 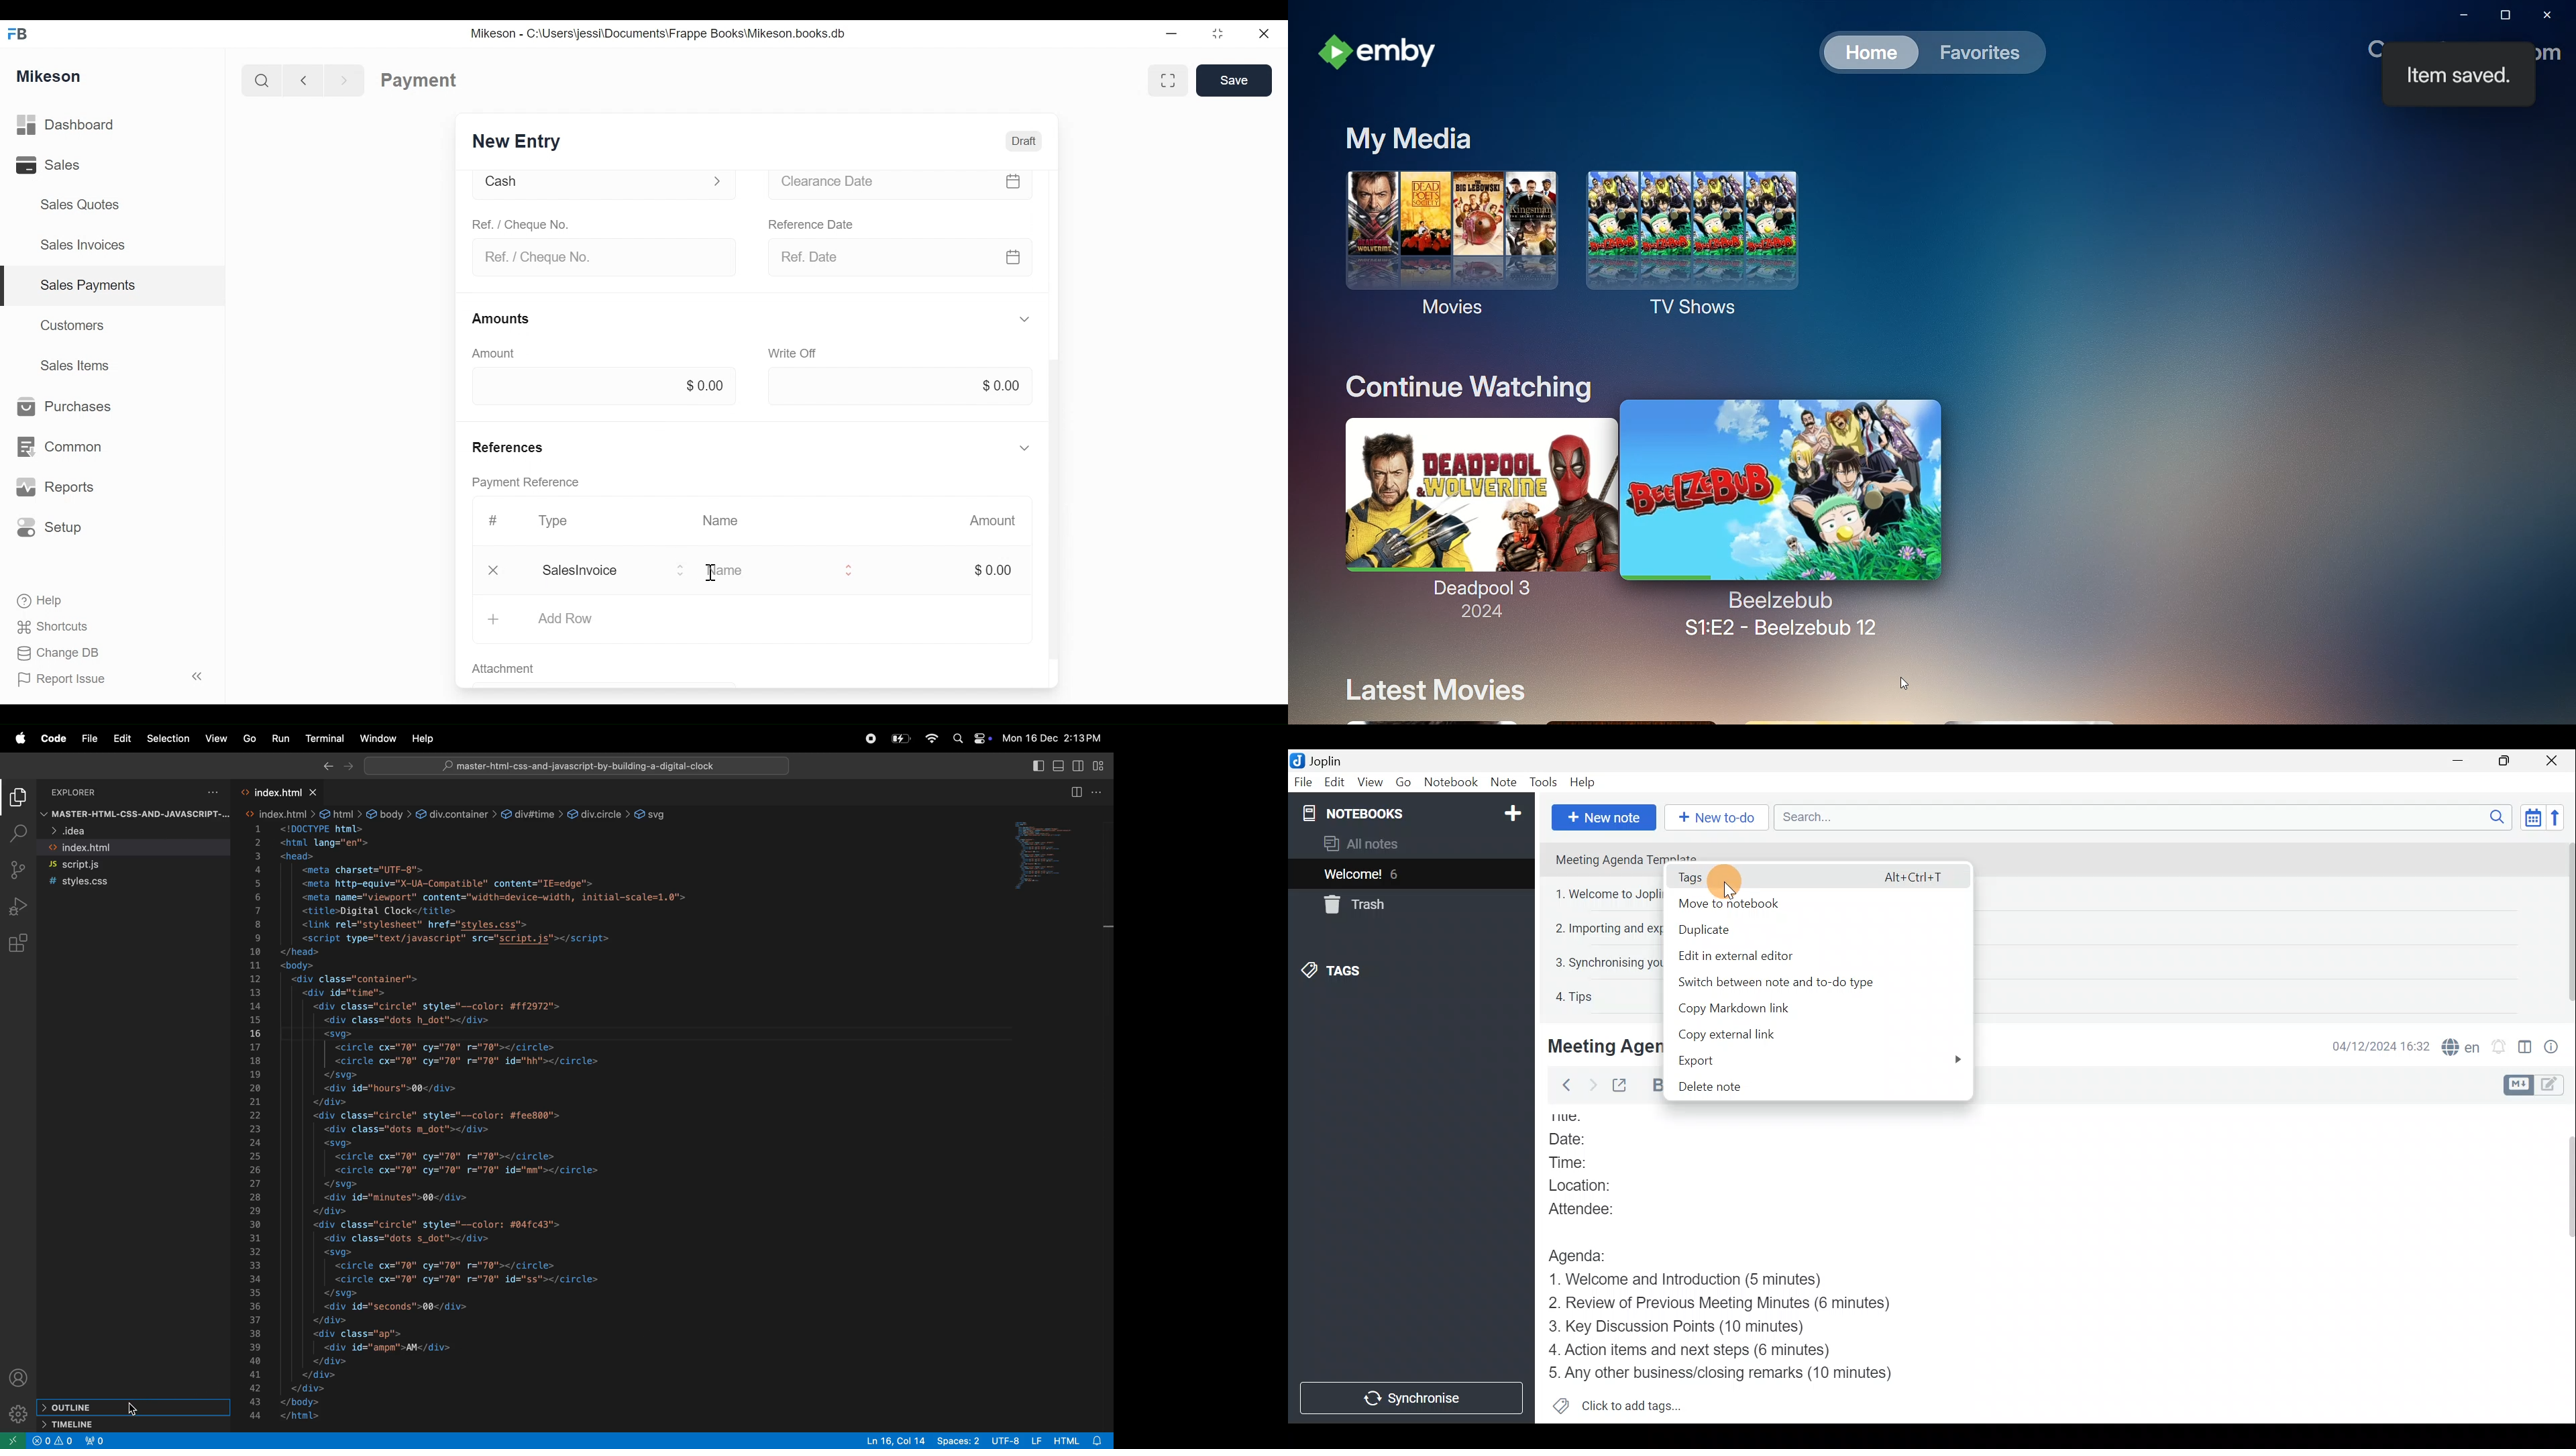 What do you see at coordinates (2526, 1049) in the screenshot?
I see `Toggle editor layout` at bounding box center [2526, 1049].